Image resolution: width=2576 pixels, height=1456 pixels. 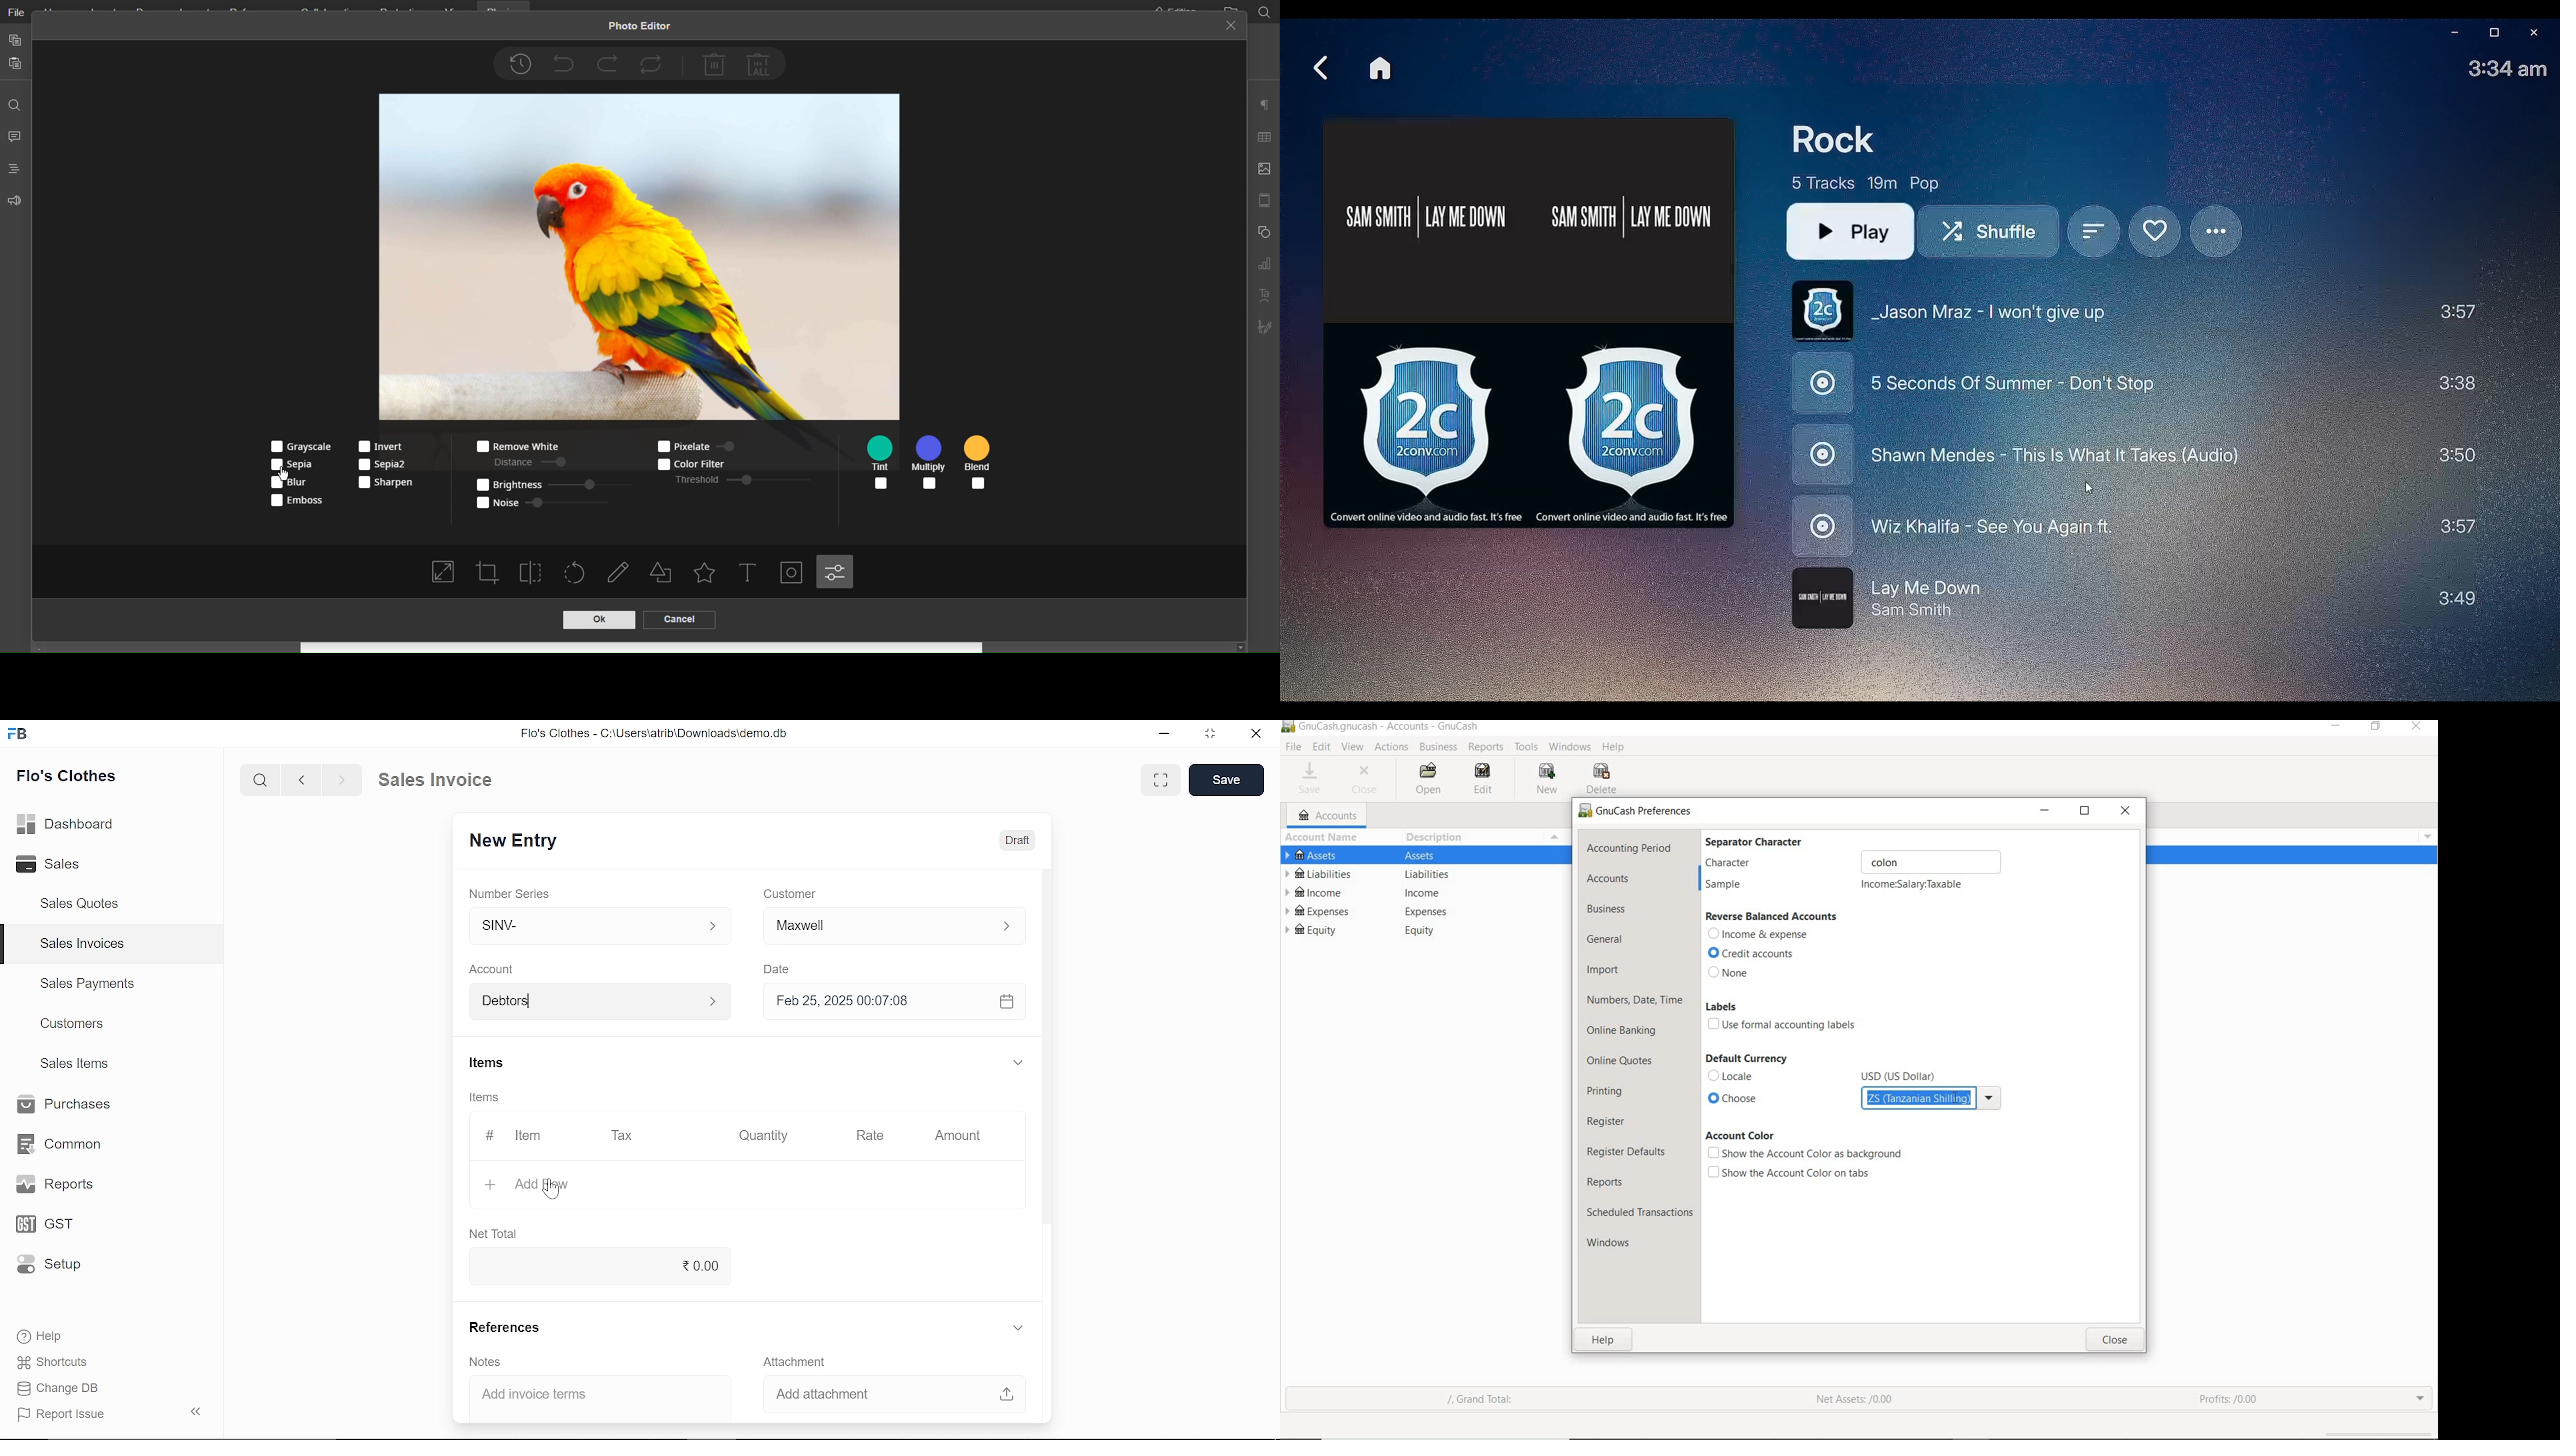 I want to click on NEW, so click(x=1548, y=779).